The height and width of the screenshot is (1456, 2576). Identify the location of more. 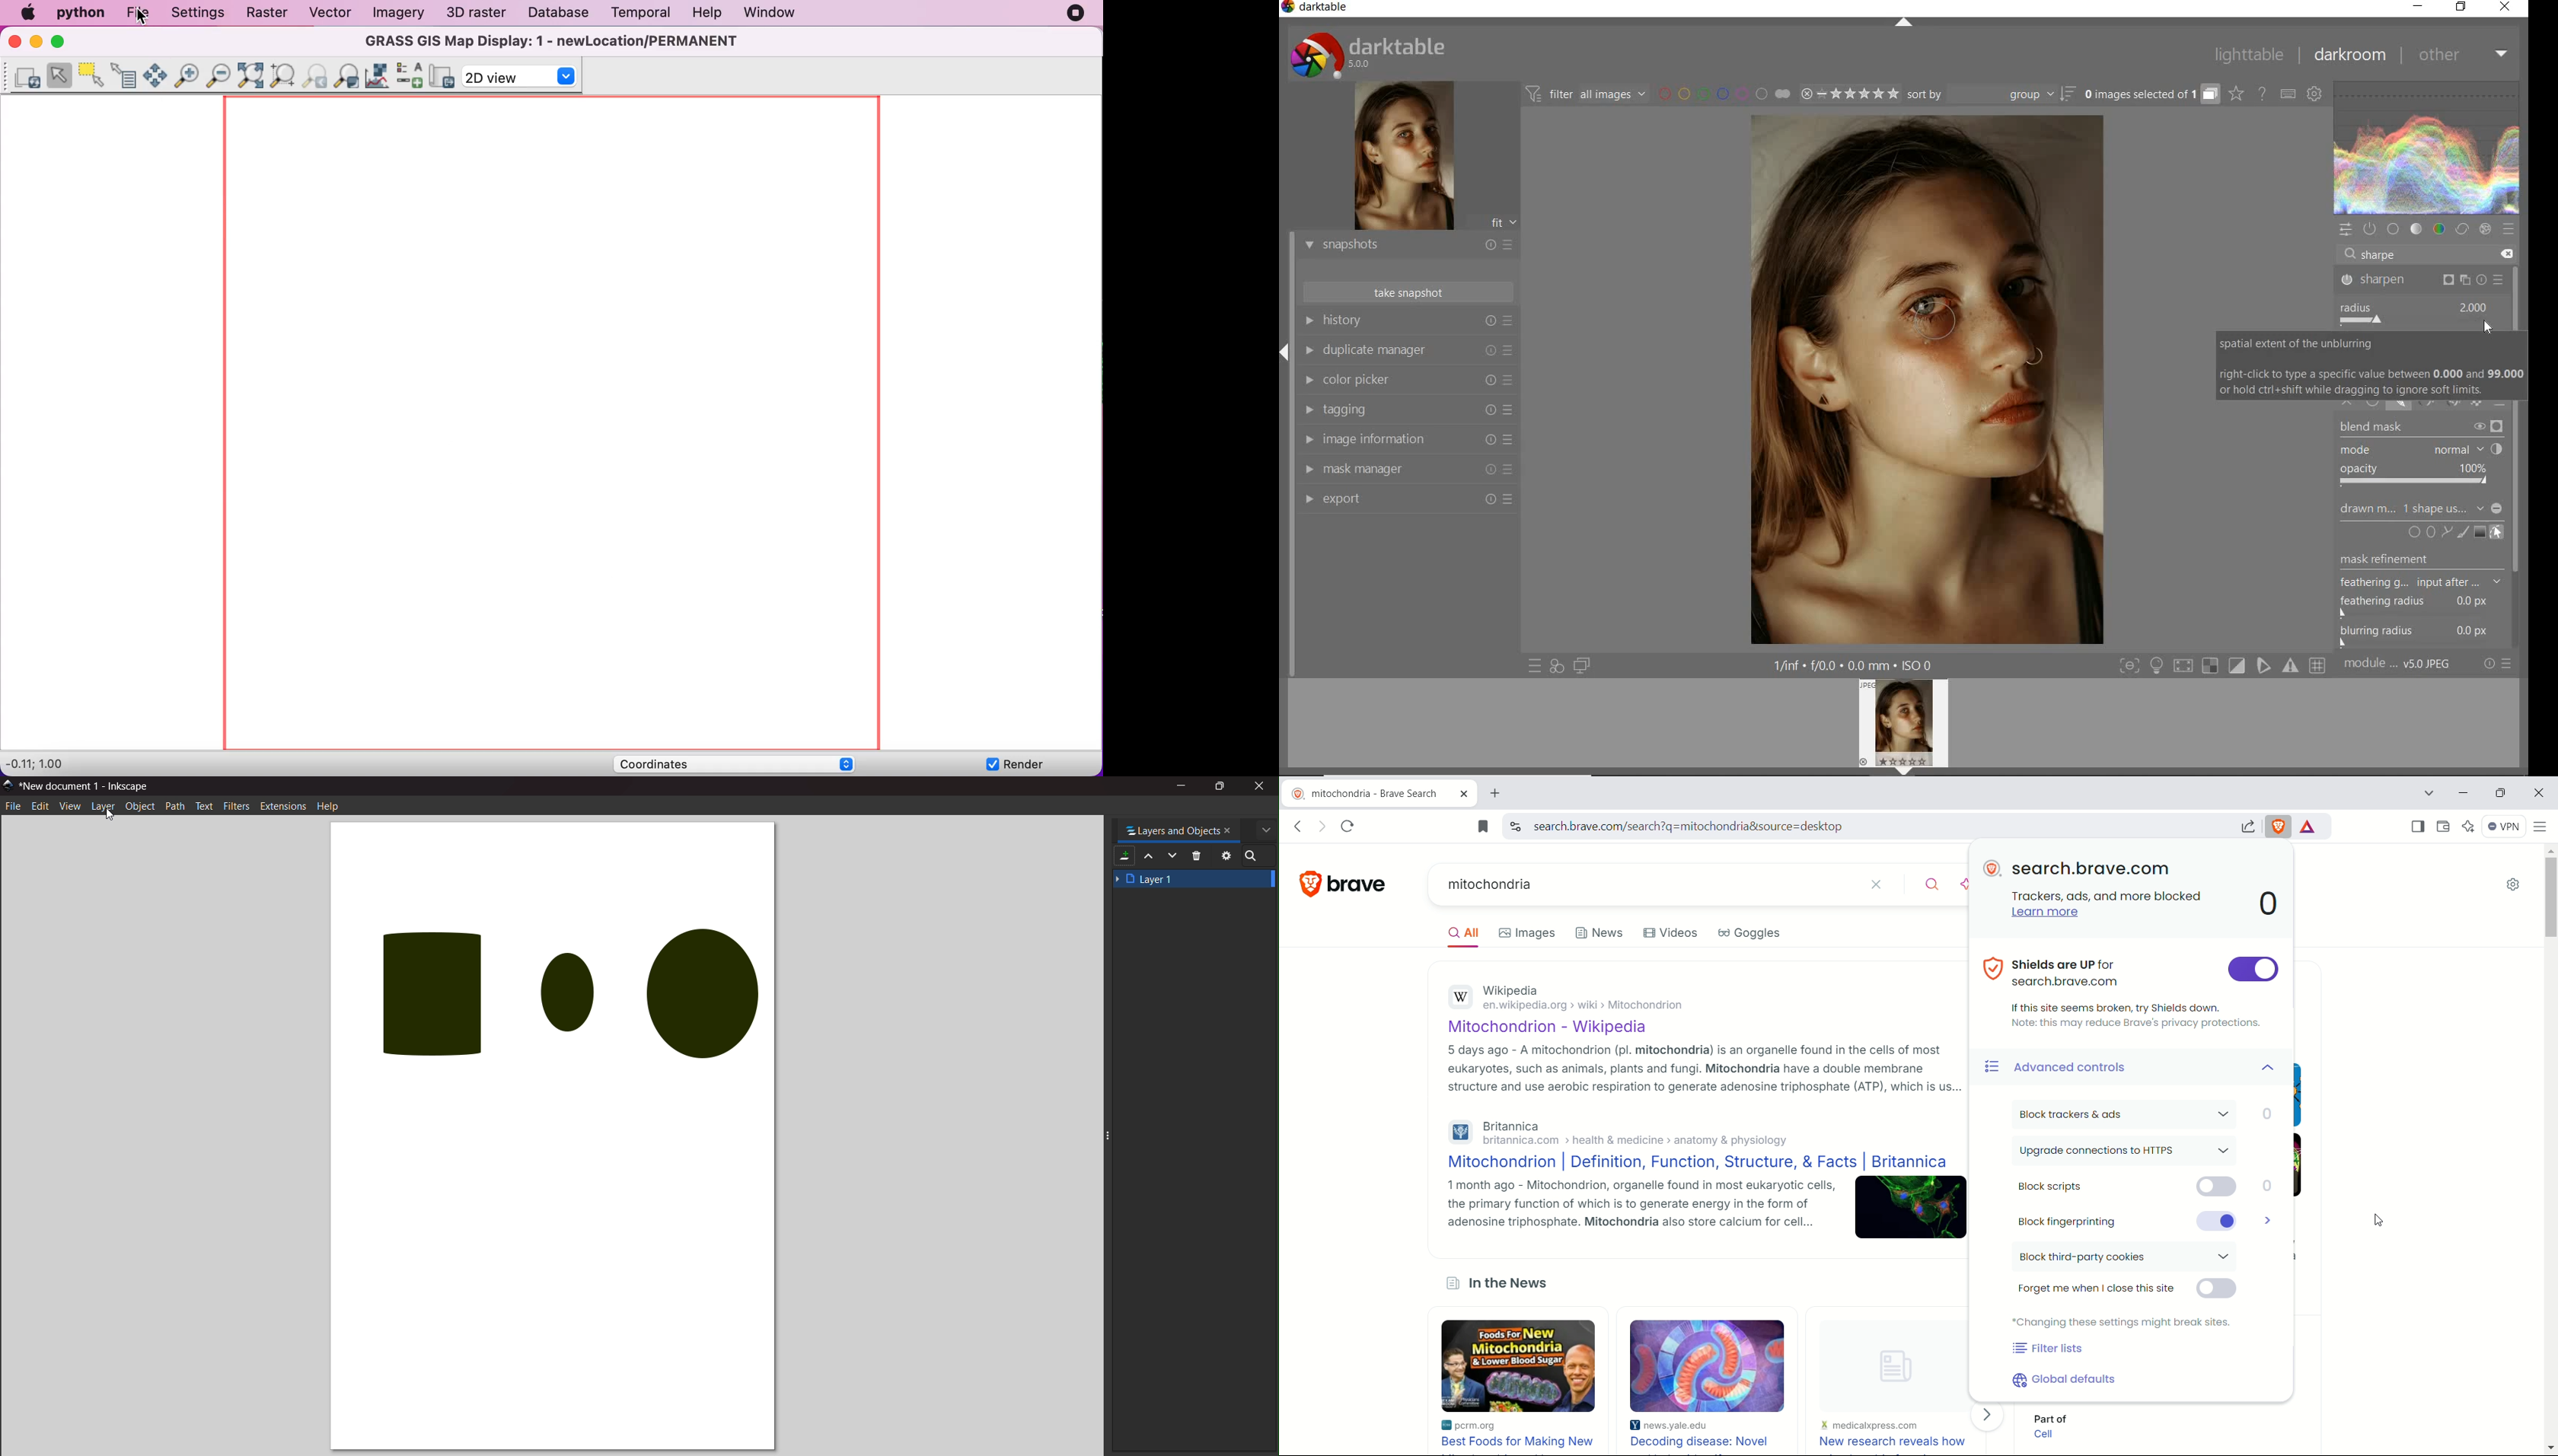
(1267, 831).